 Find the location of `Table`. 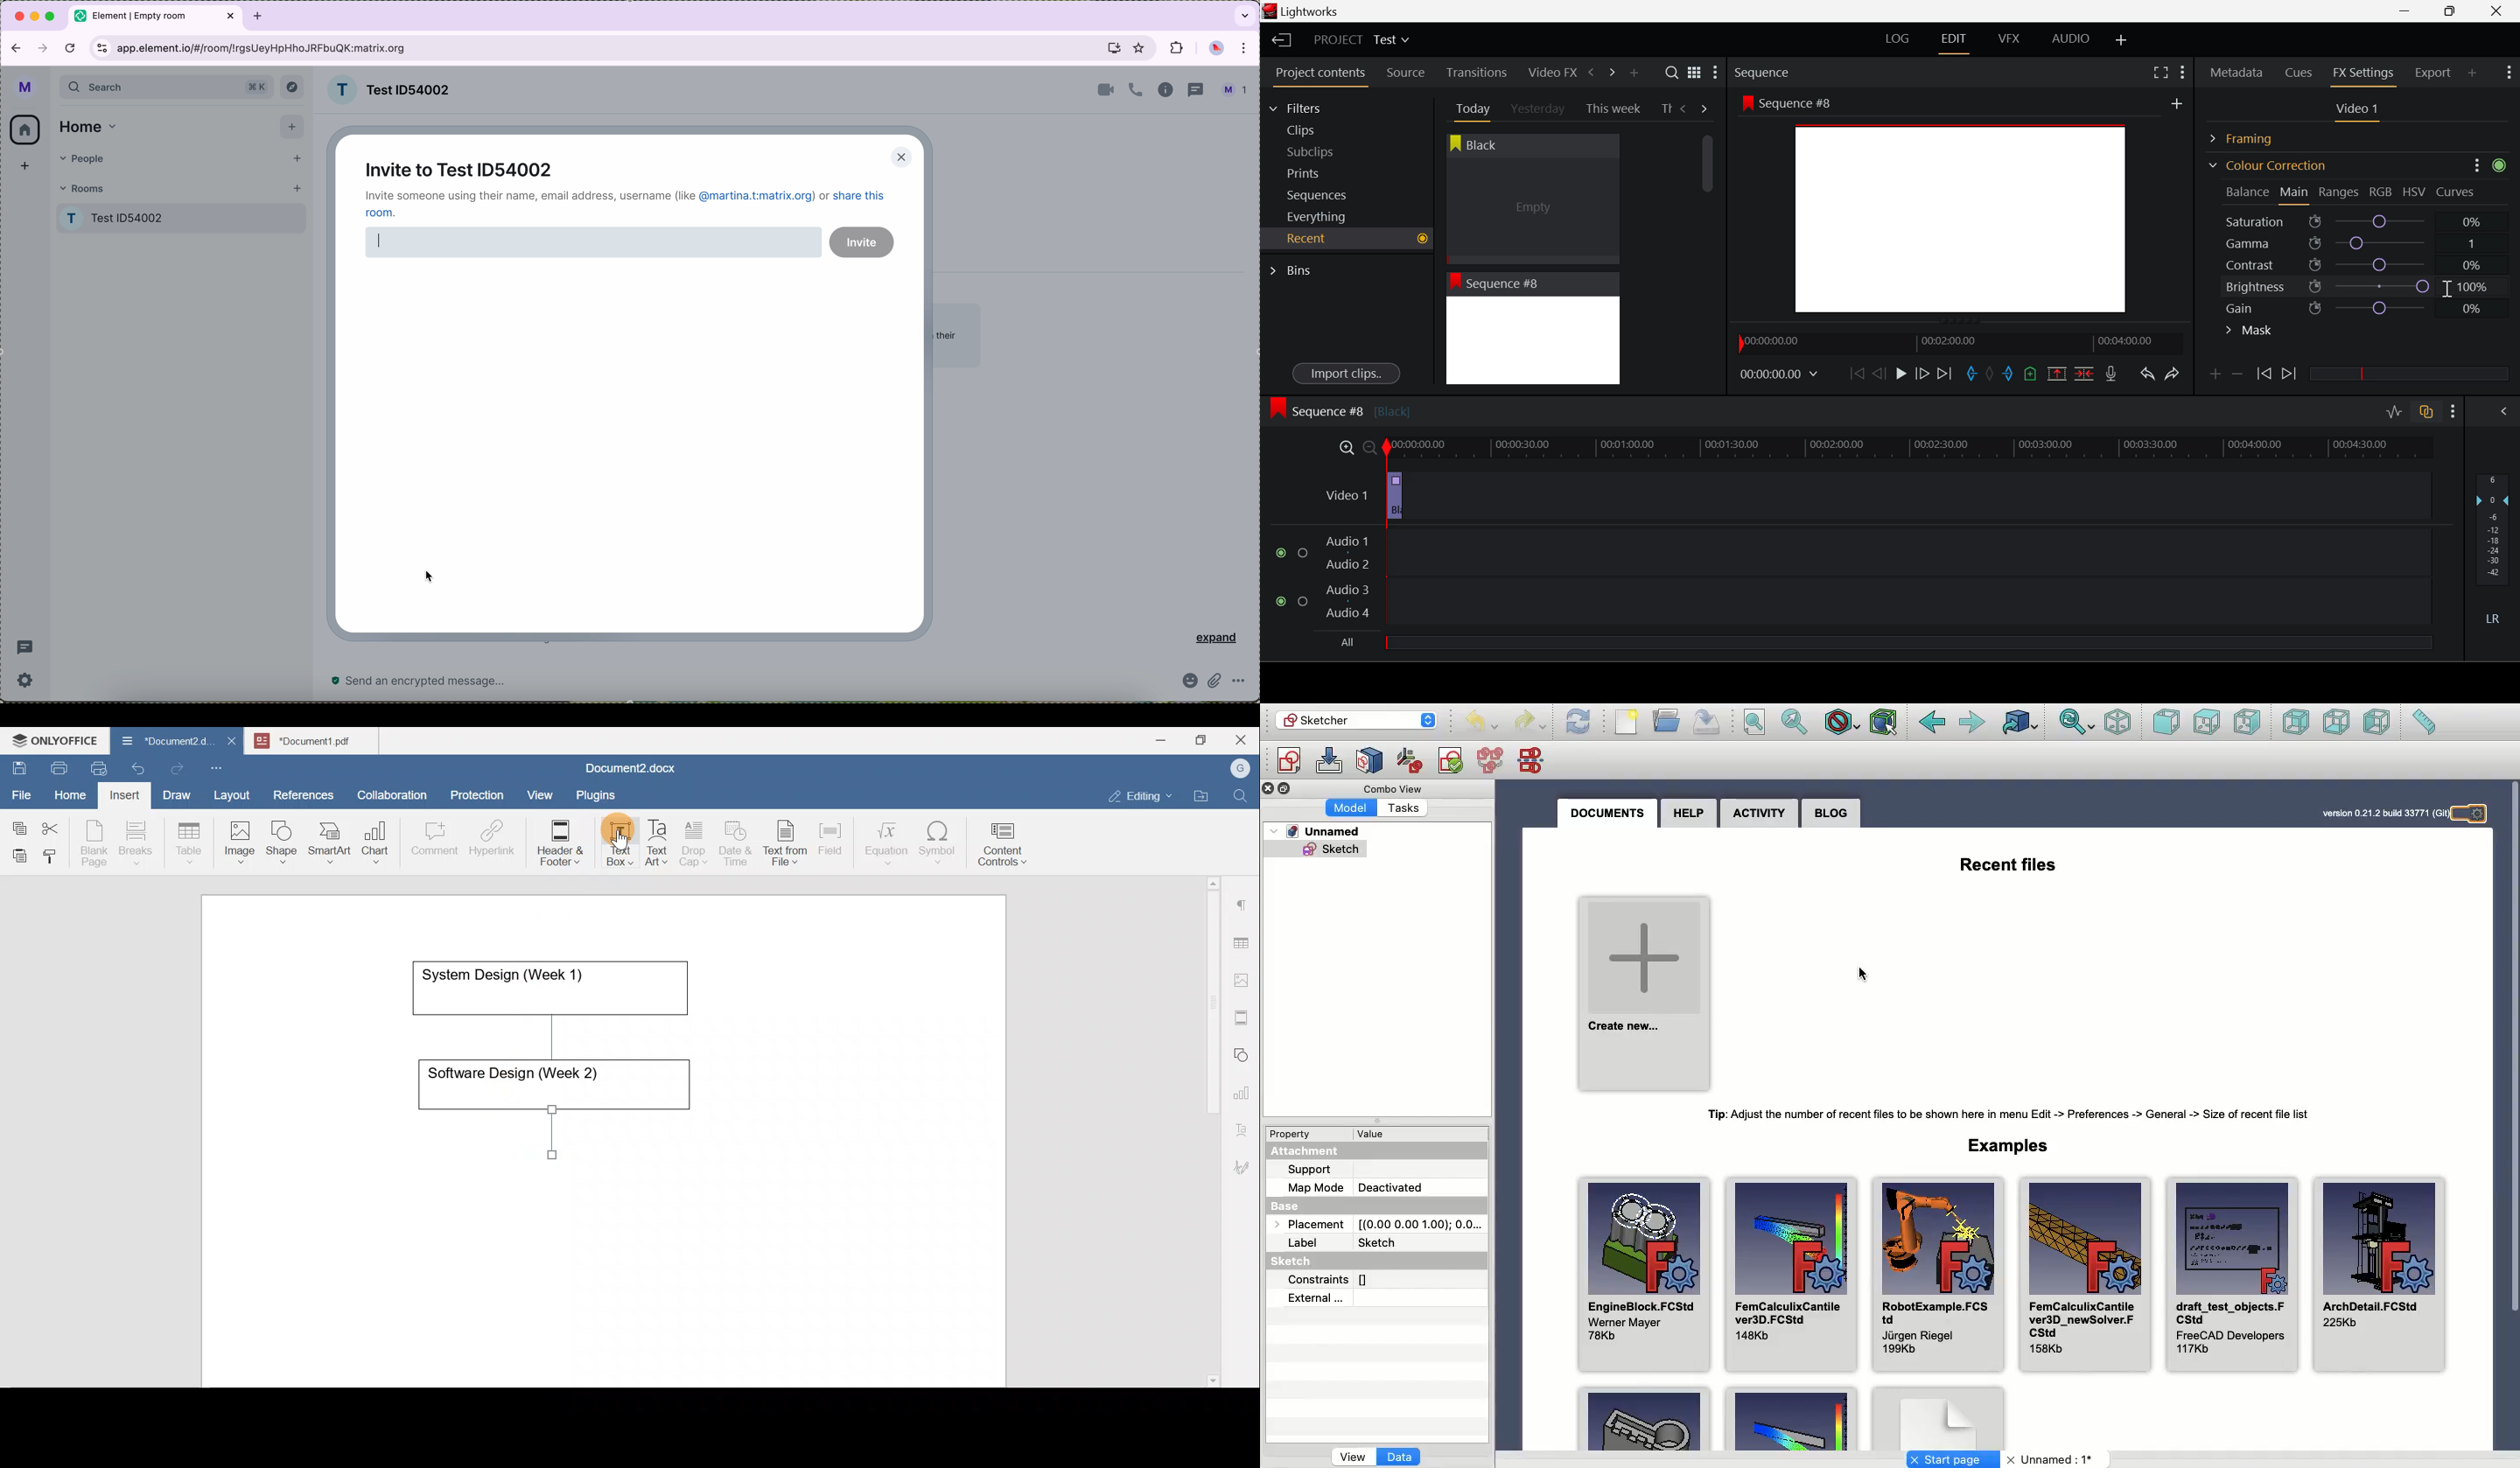

Table is located at coordinates (190, 840).